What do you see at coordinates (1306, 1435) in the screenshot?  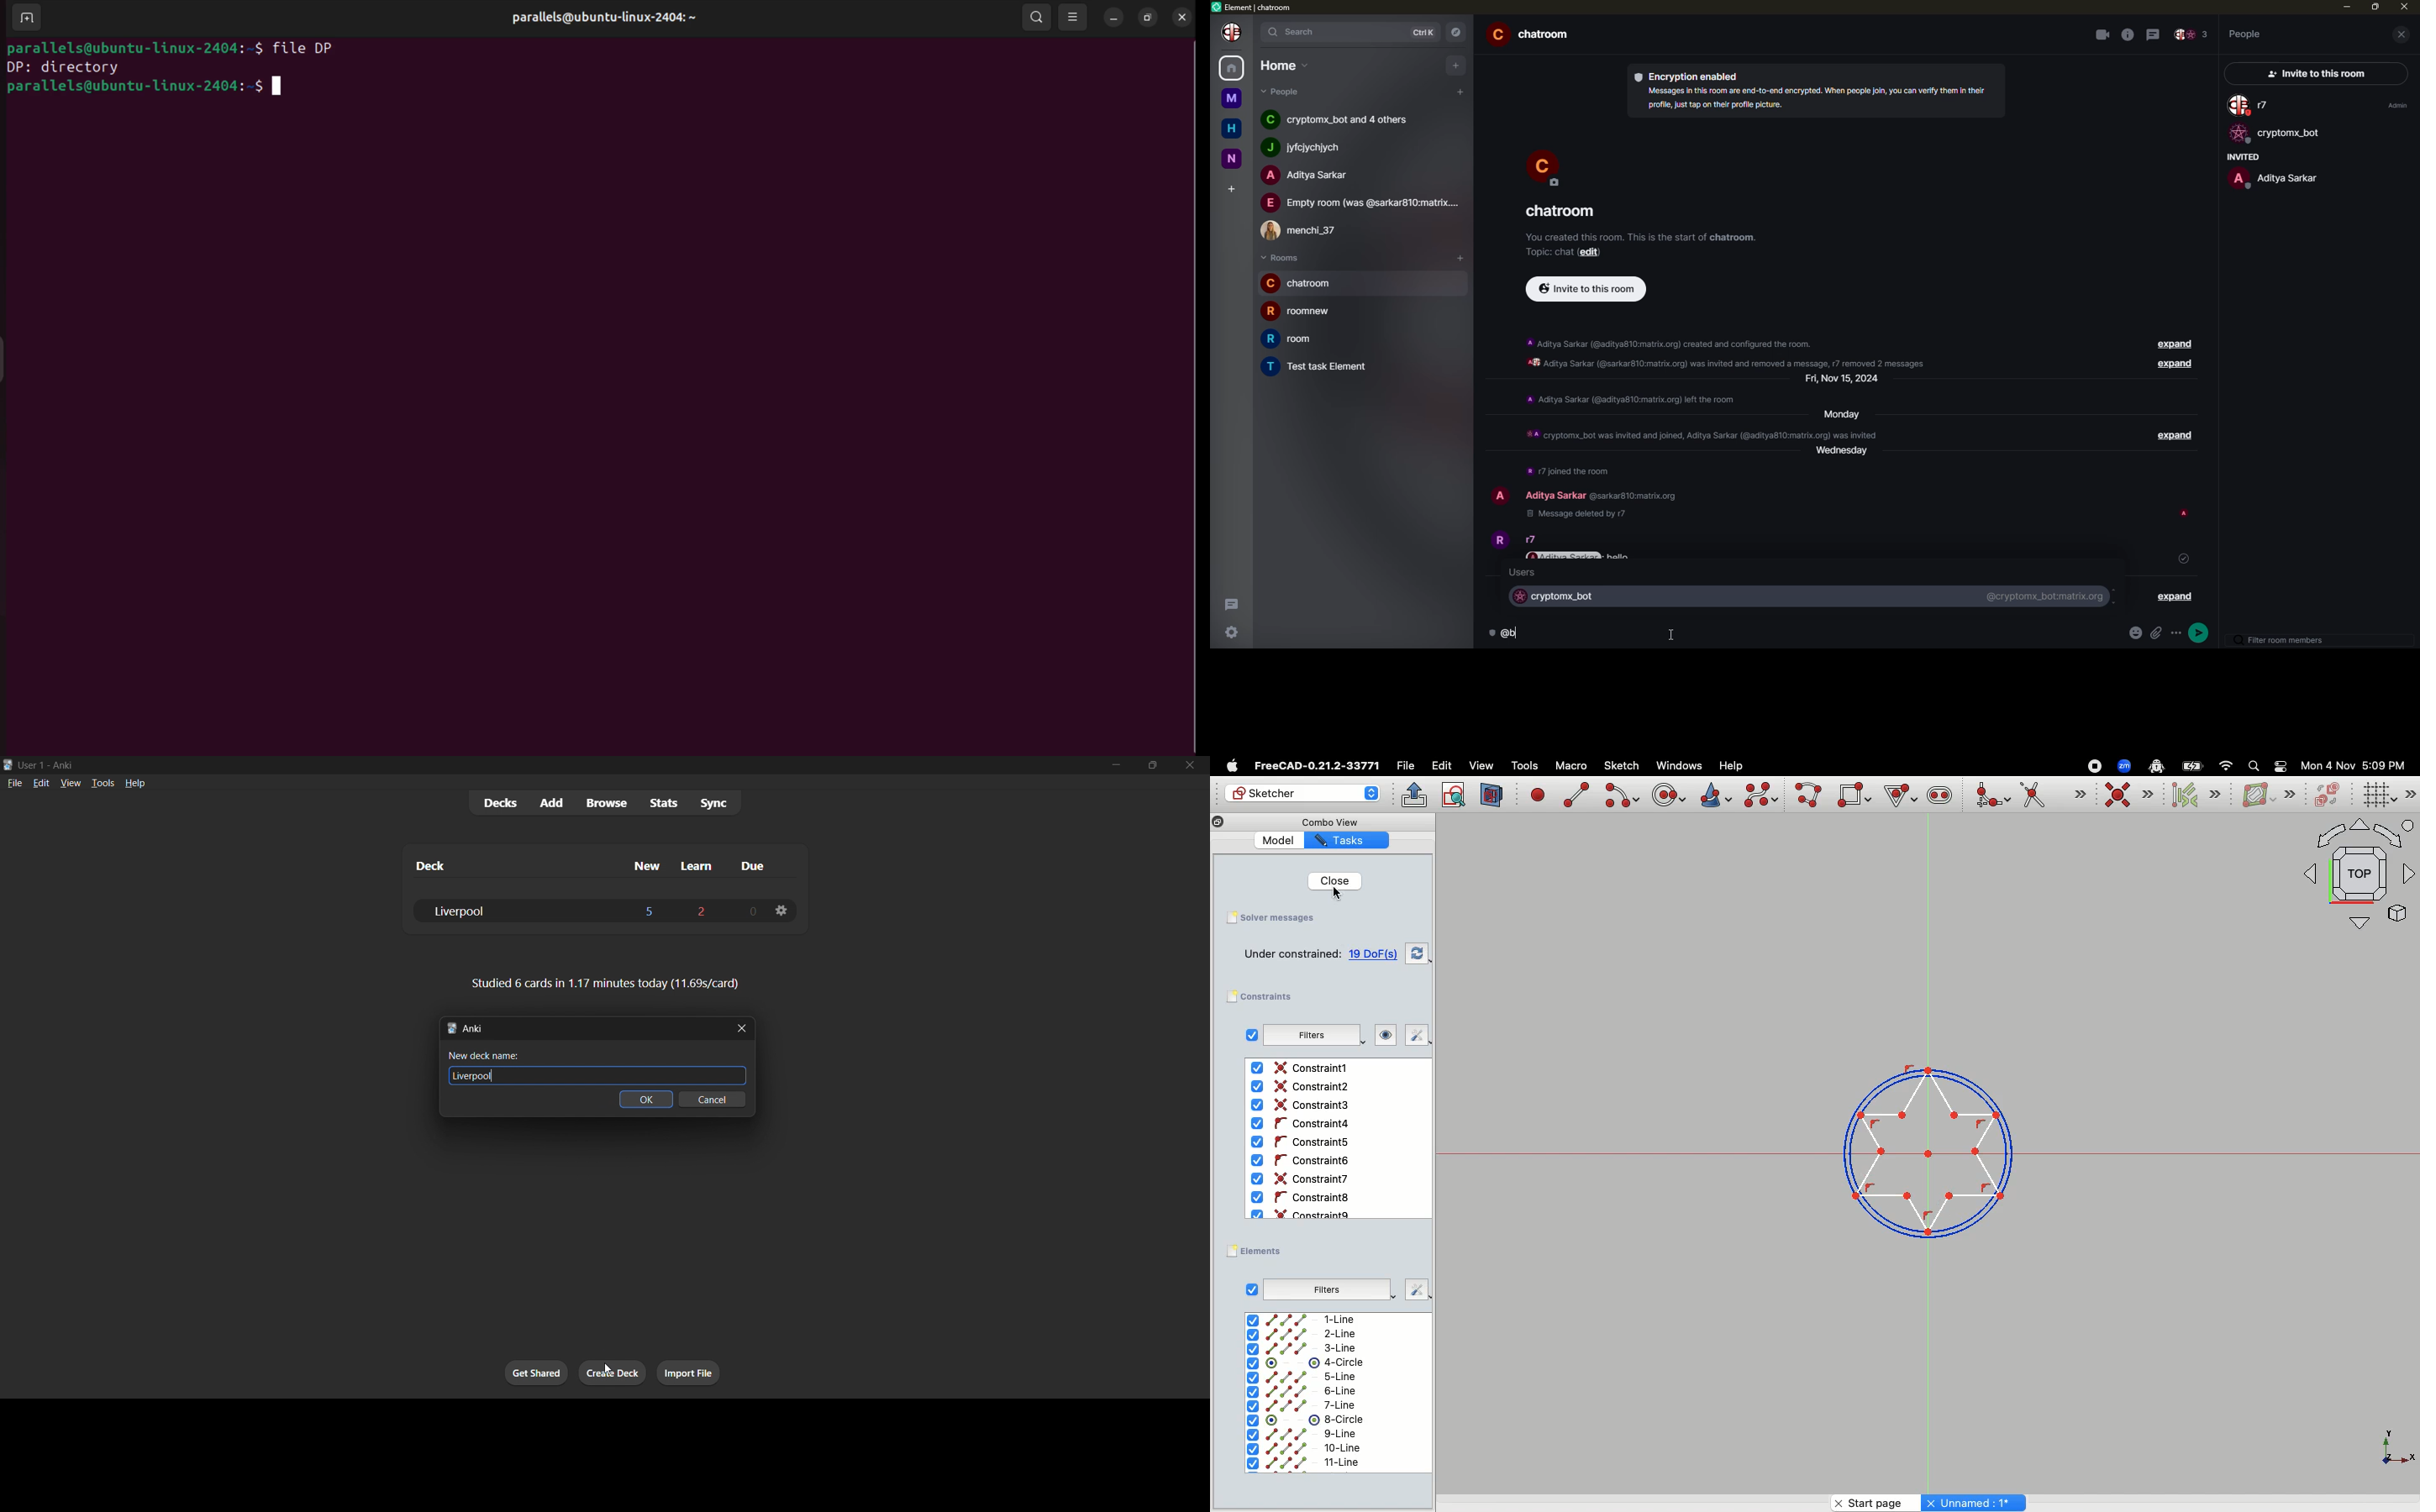 I see `9-line` at bounding box center [1306, 1435].